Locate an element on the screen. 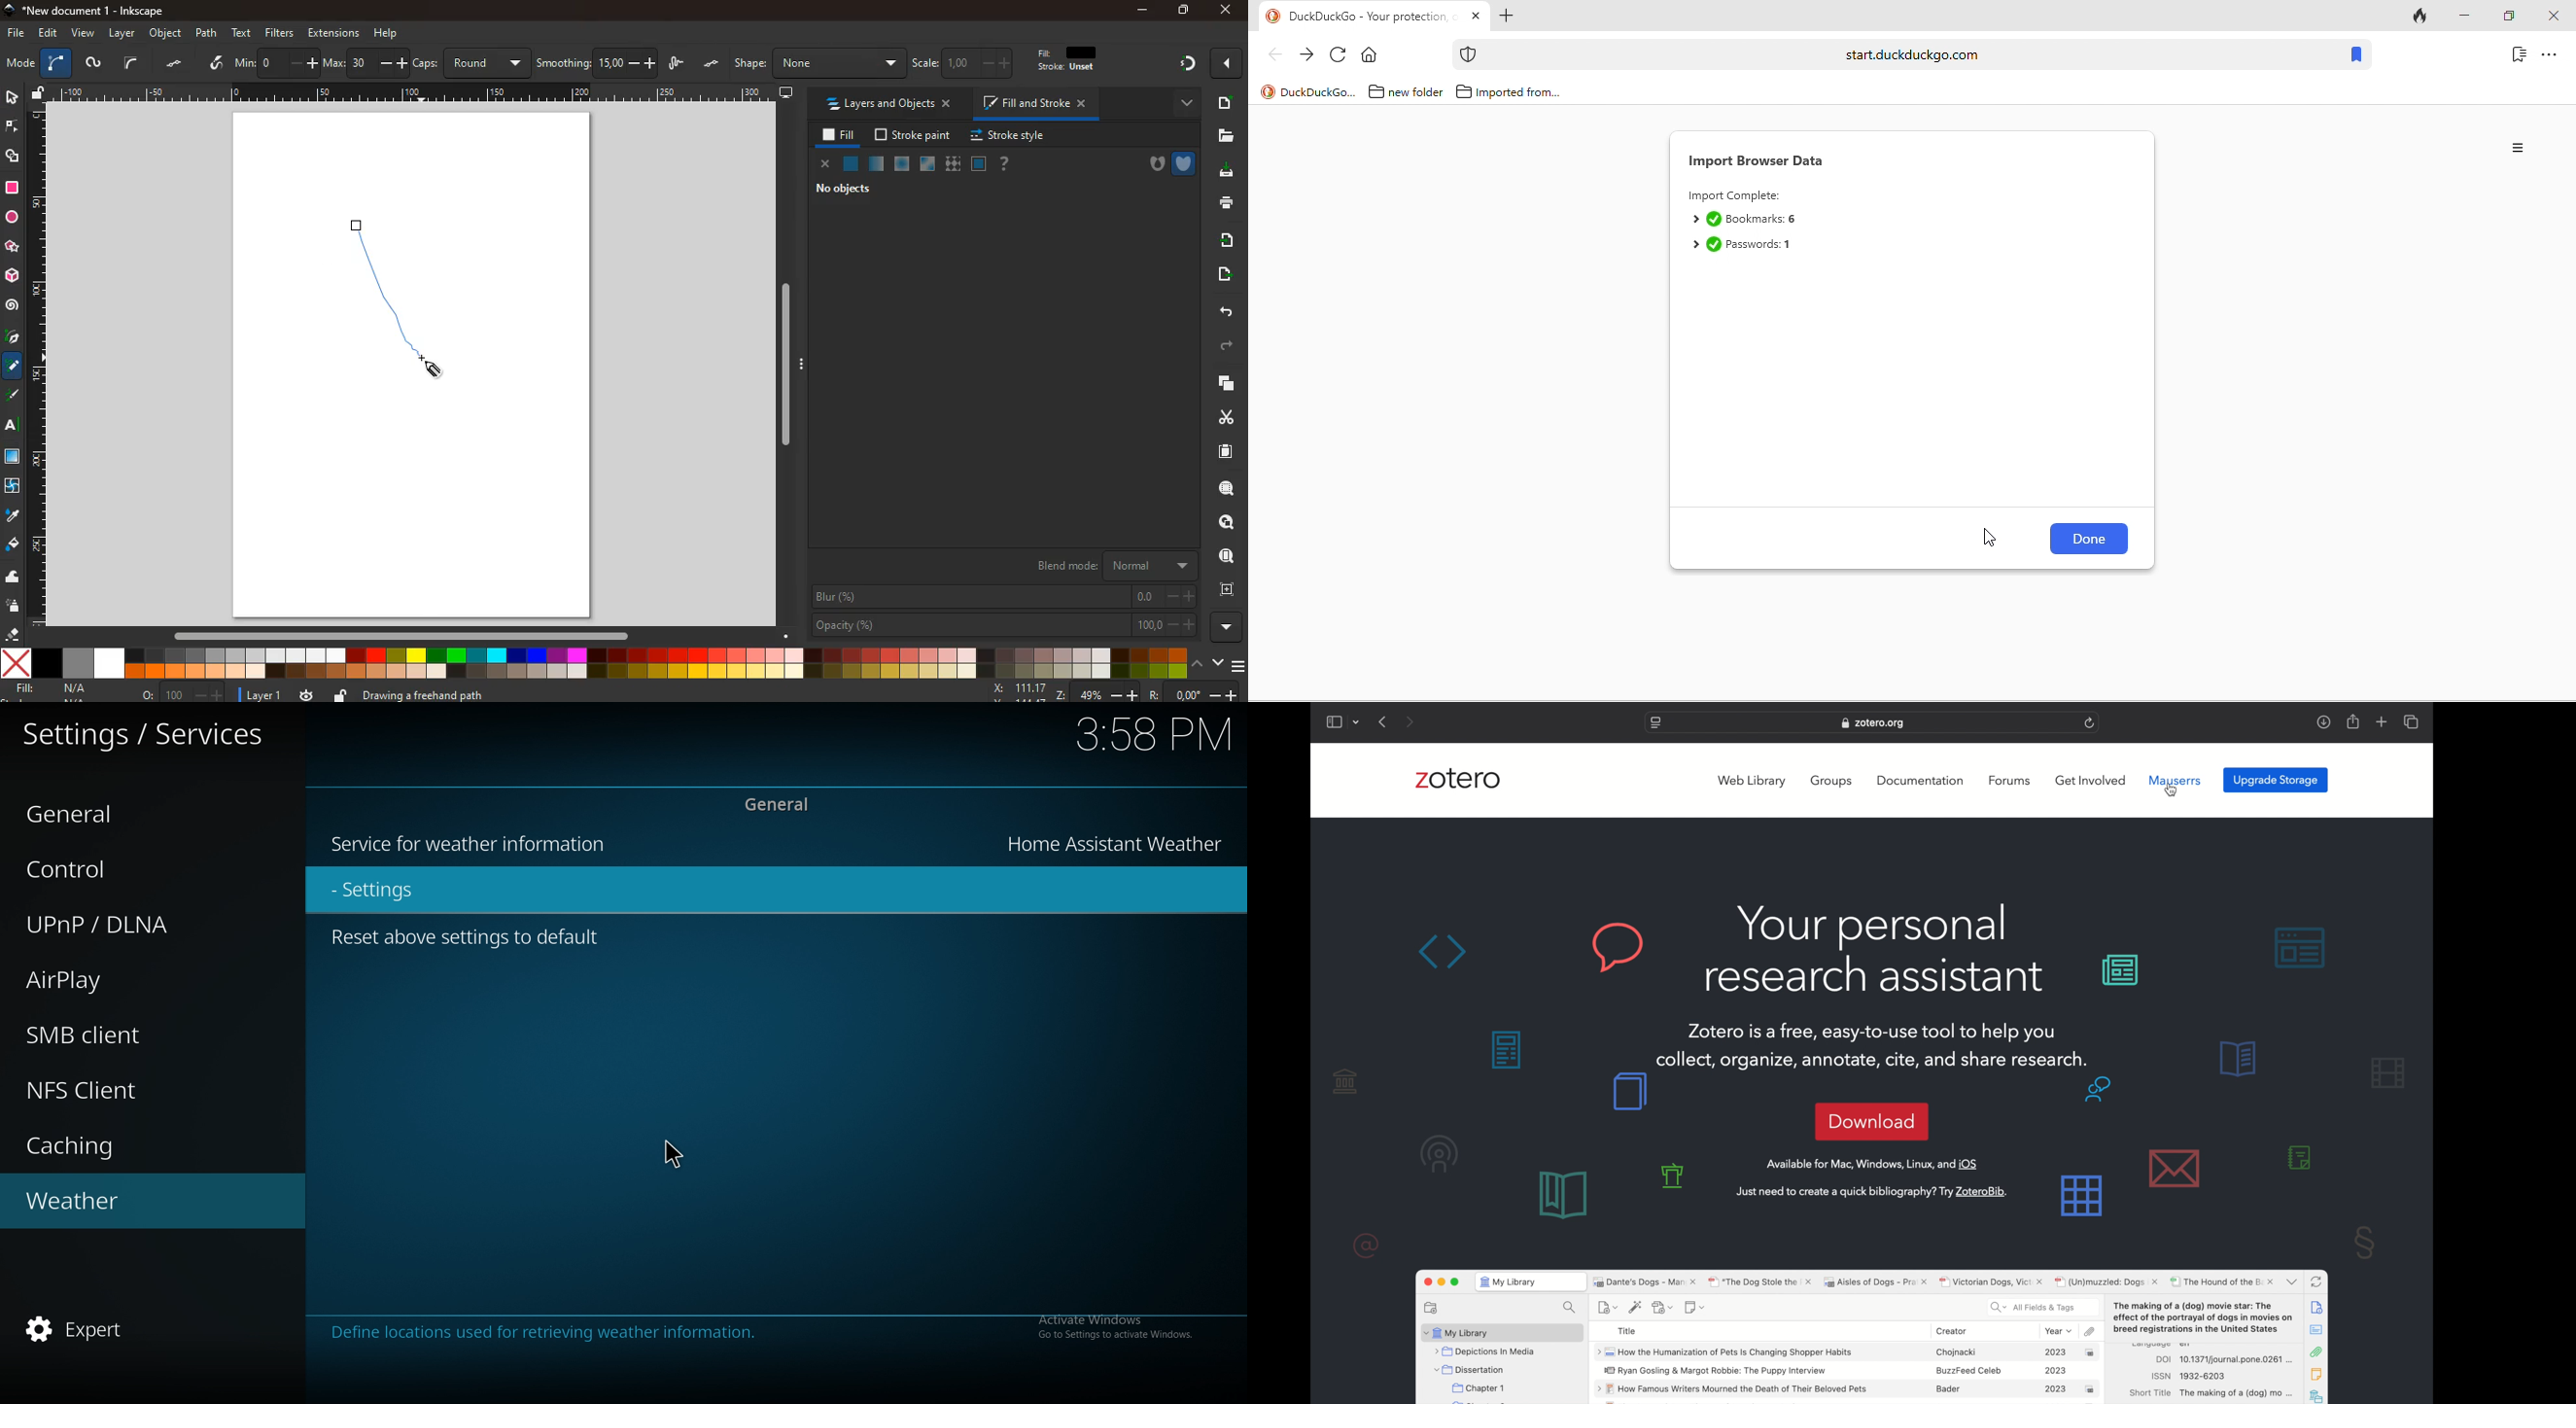 This screenshot has height=1428, width=2576. Drawing a freehand path is located at coordinates (427, 693).